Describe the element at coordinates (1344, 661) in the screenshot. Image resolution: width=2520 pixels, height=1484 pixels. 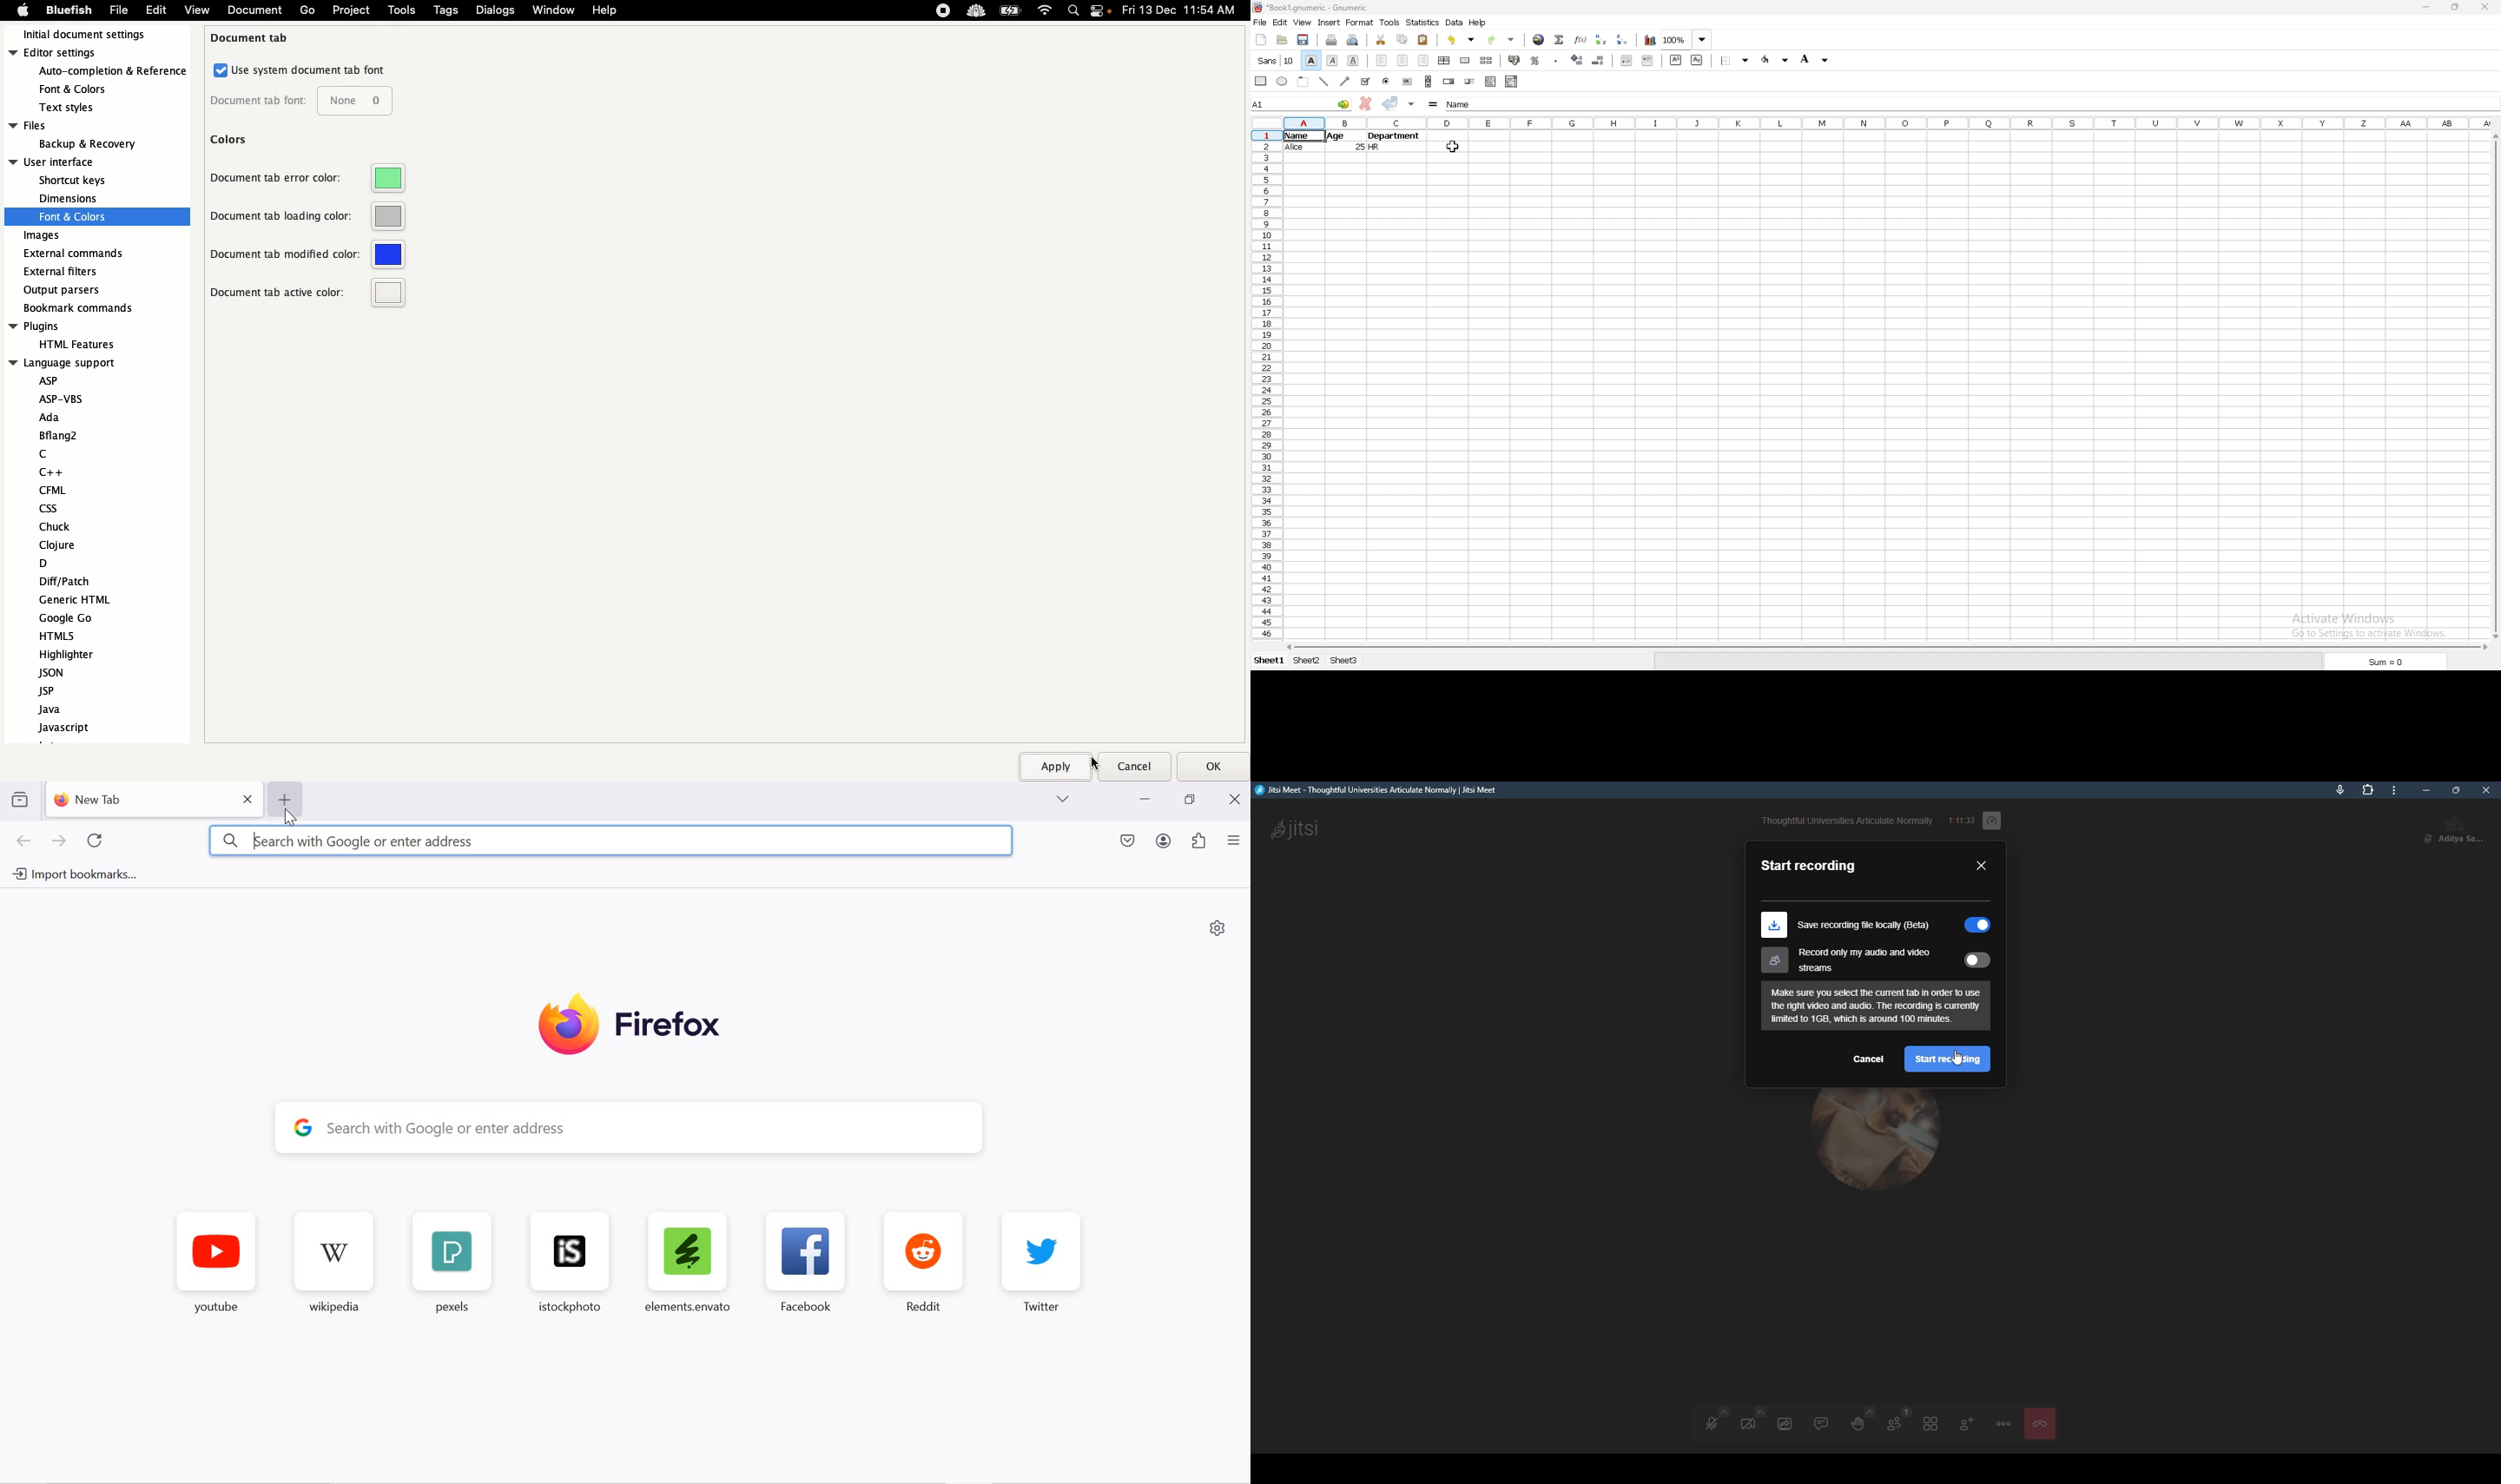
I see `sheet 3` at that location.